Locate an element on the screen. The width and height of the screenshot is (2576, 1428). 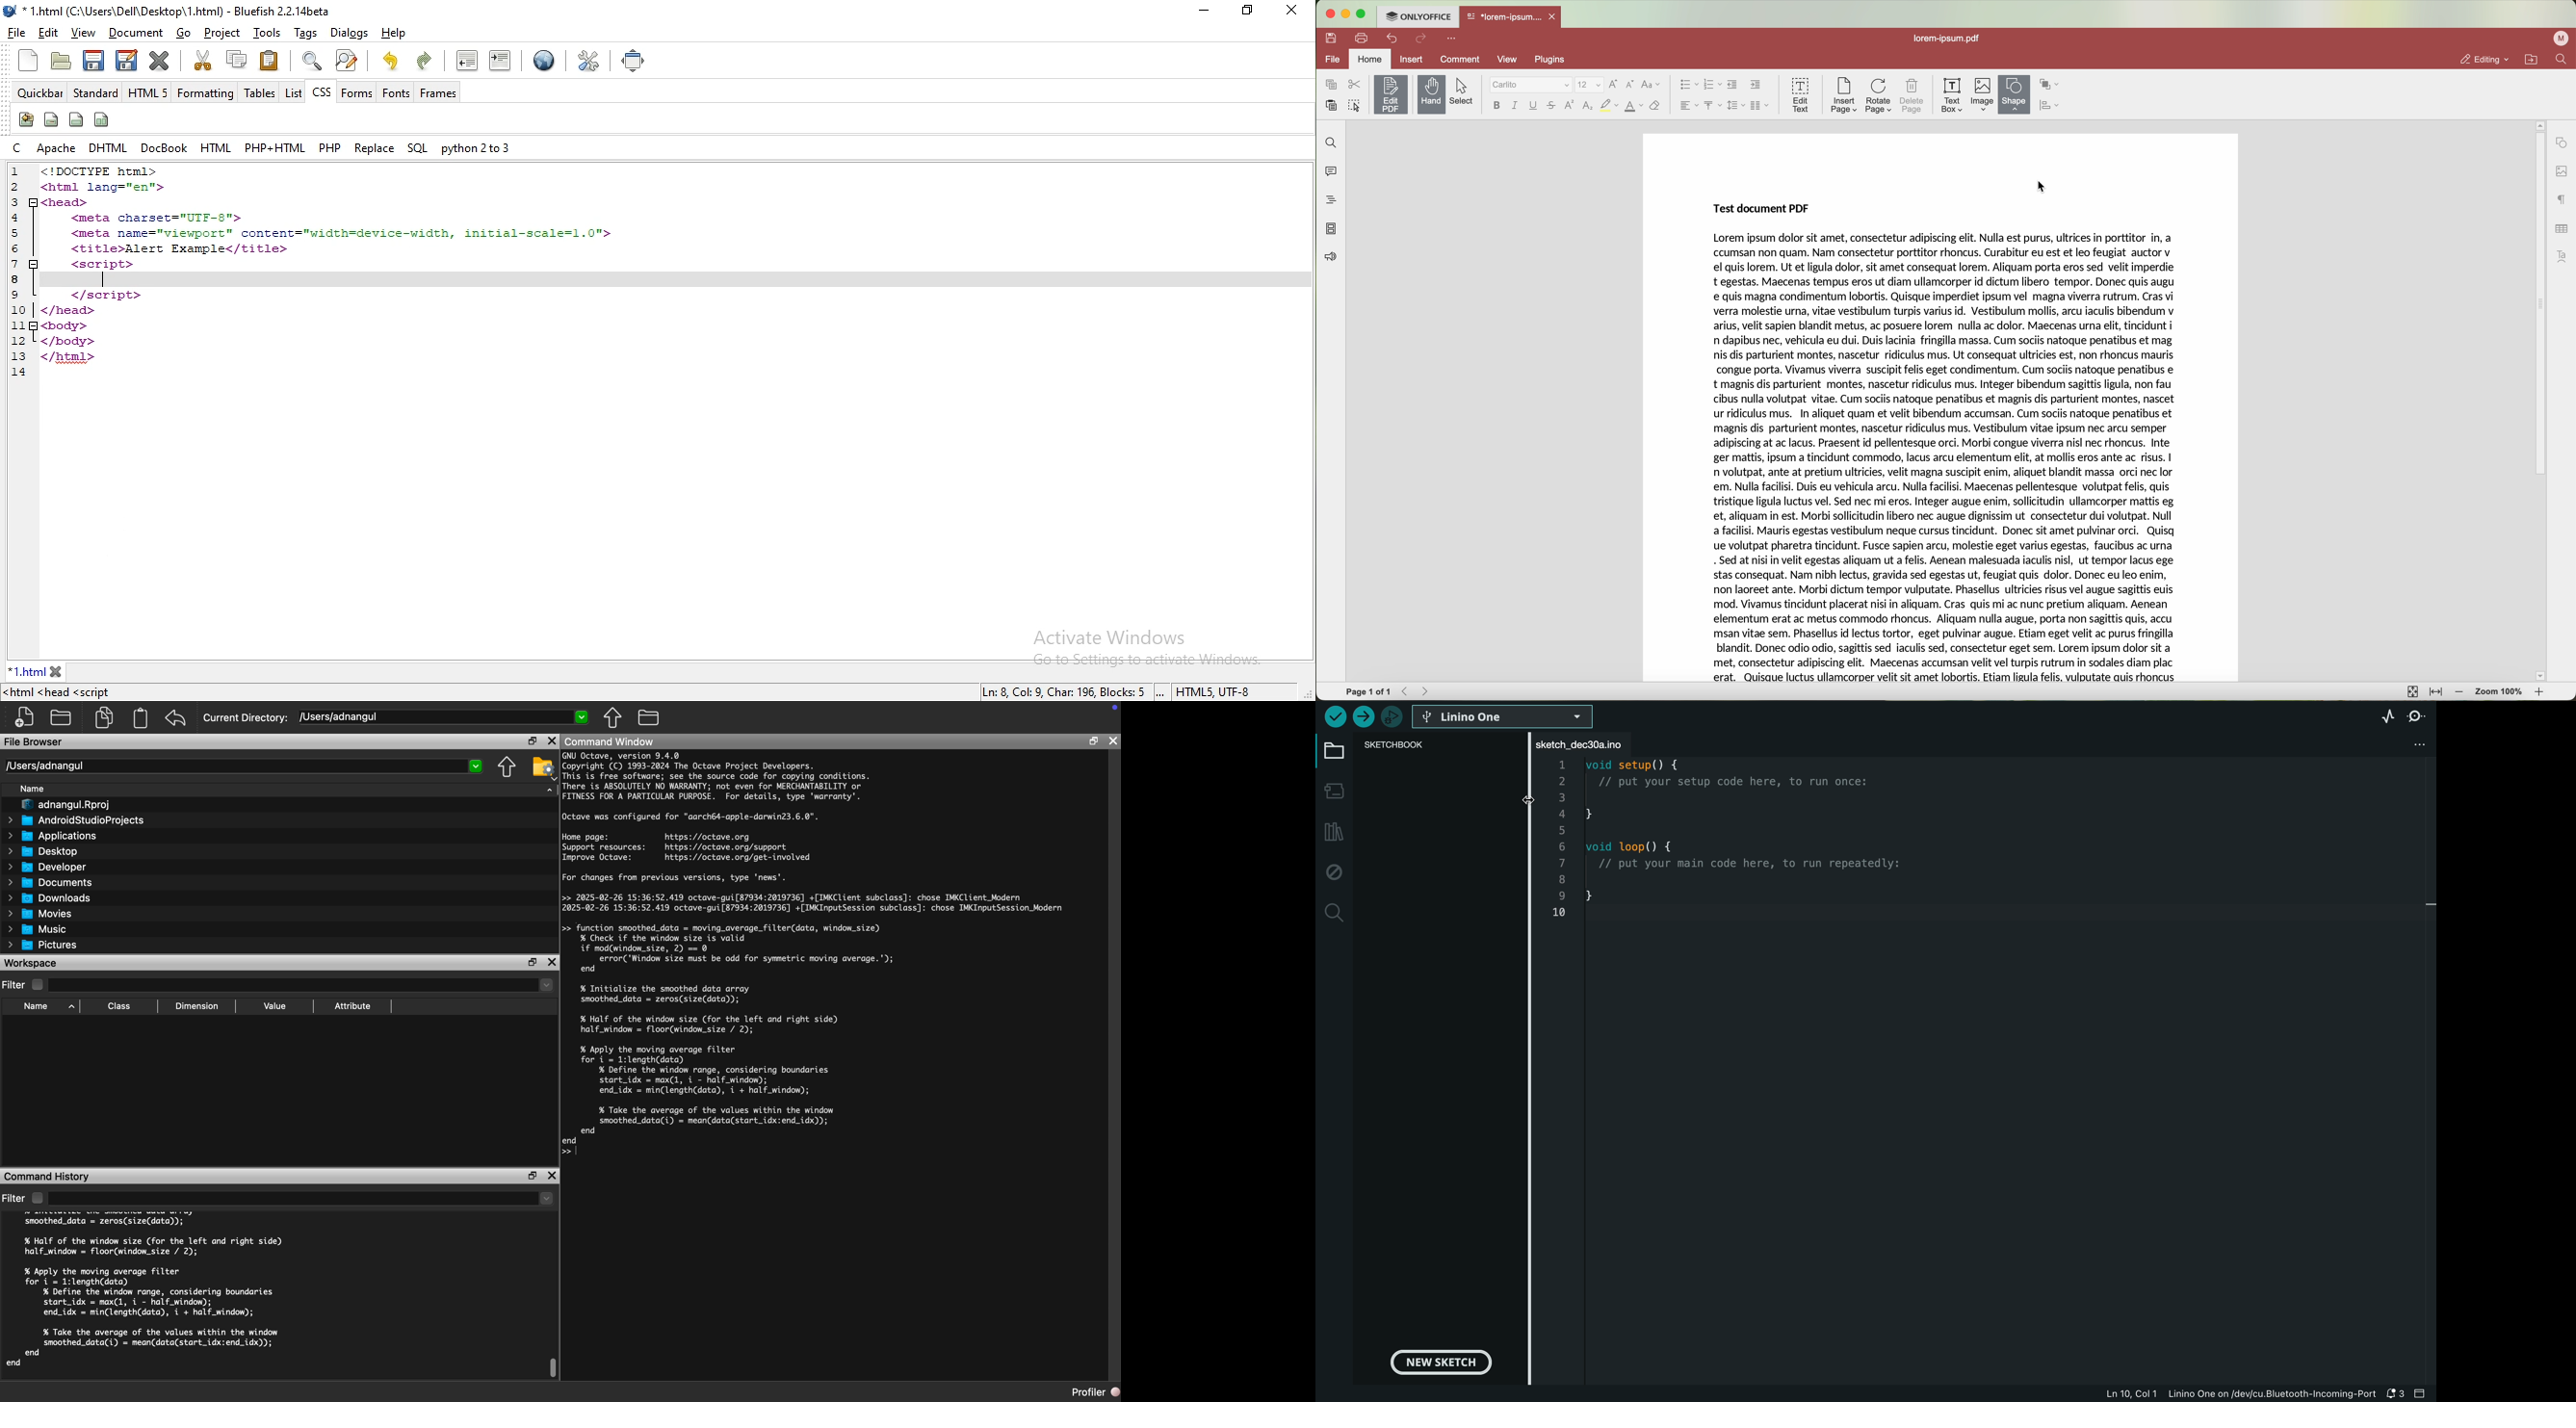
file is located at coordinates (18, 33).